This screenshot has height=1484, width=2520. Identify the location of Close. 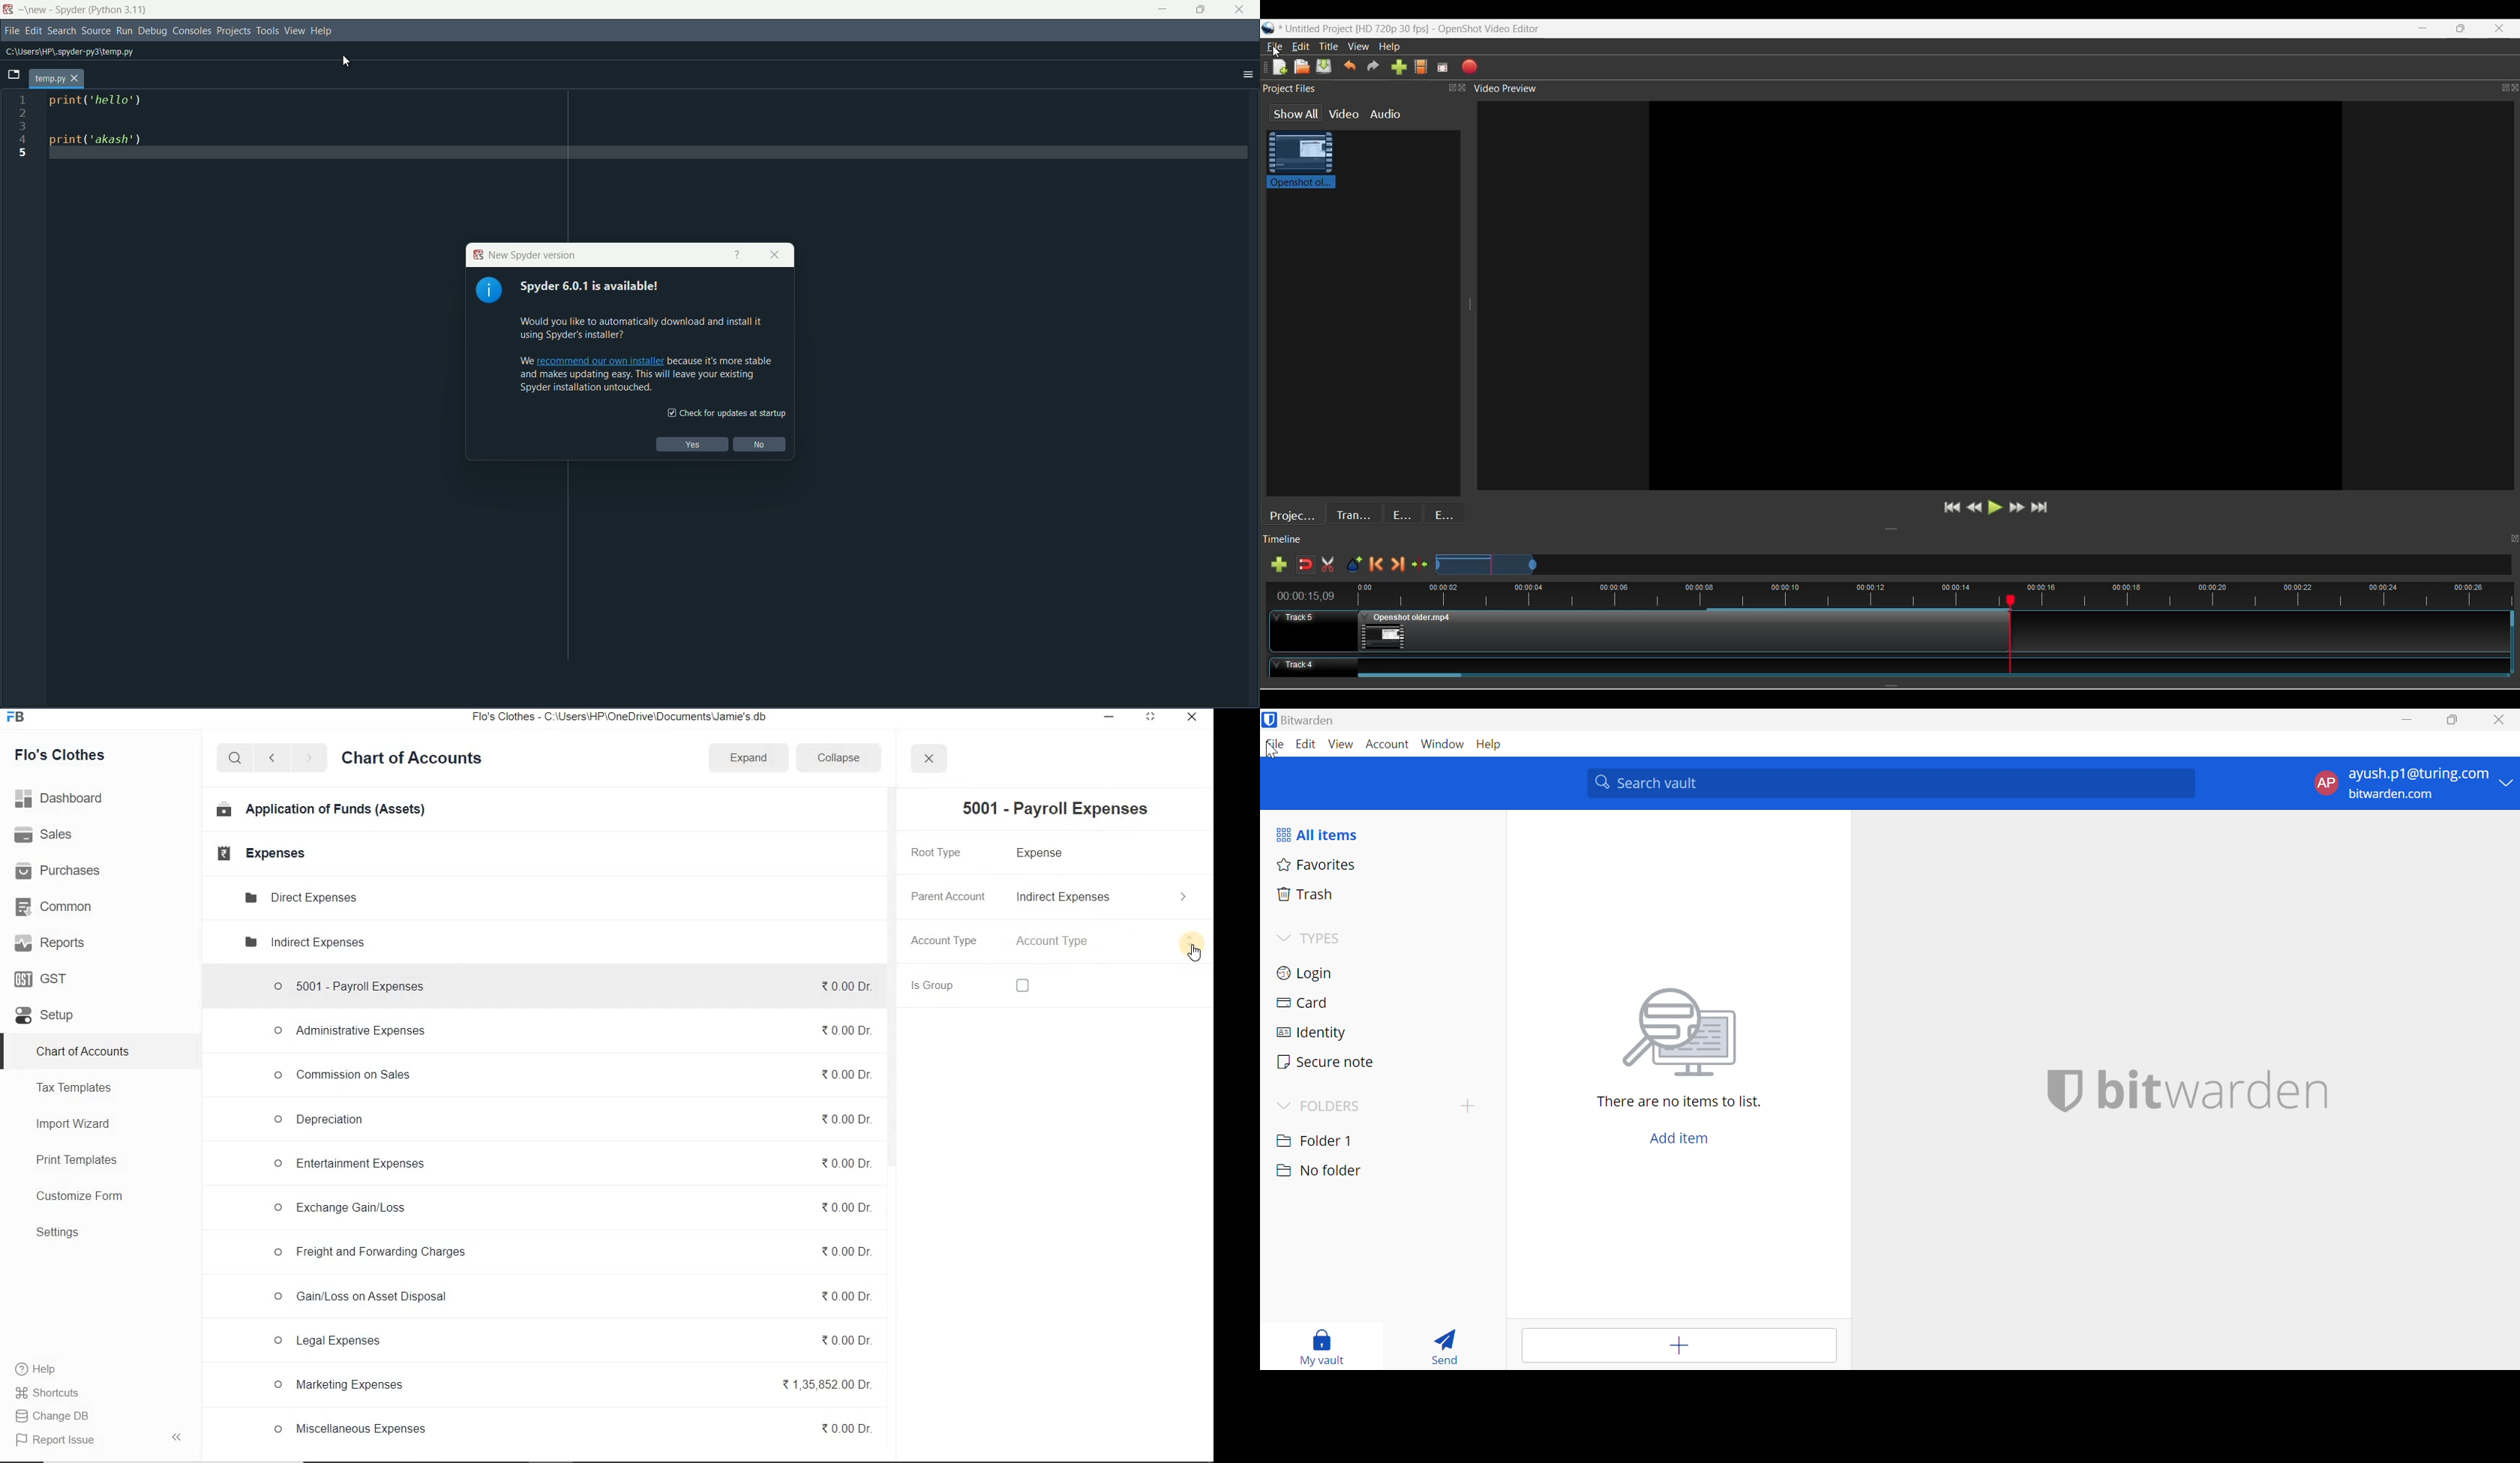
(2501, 720).